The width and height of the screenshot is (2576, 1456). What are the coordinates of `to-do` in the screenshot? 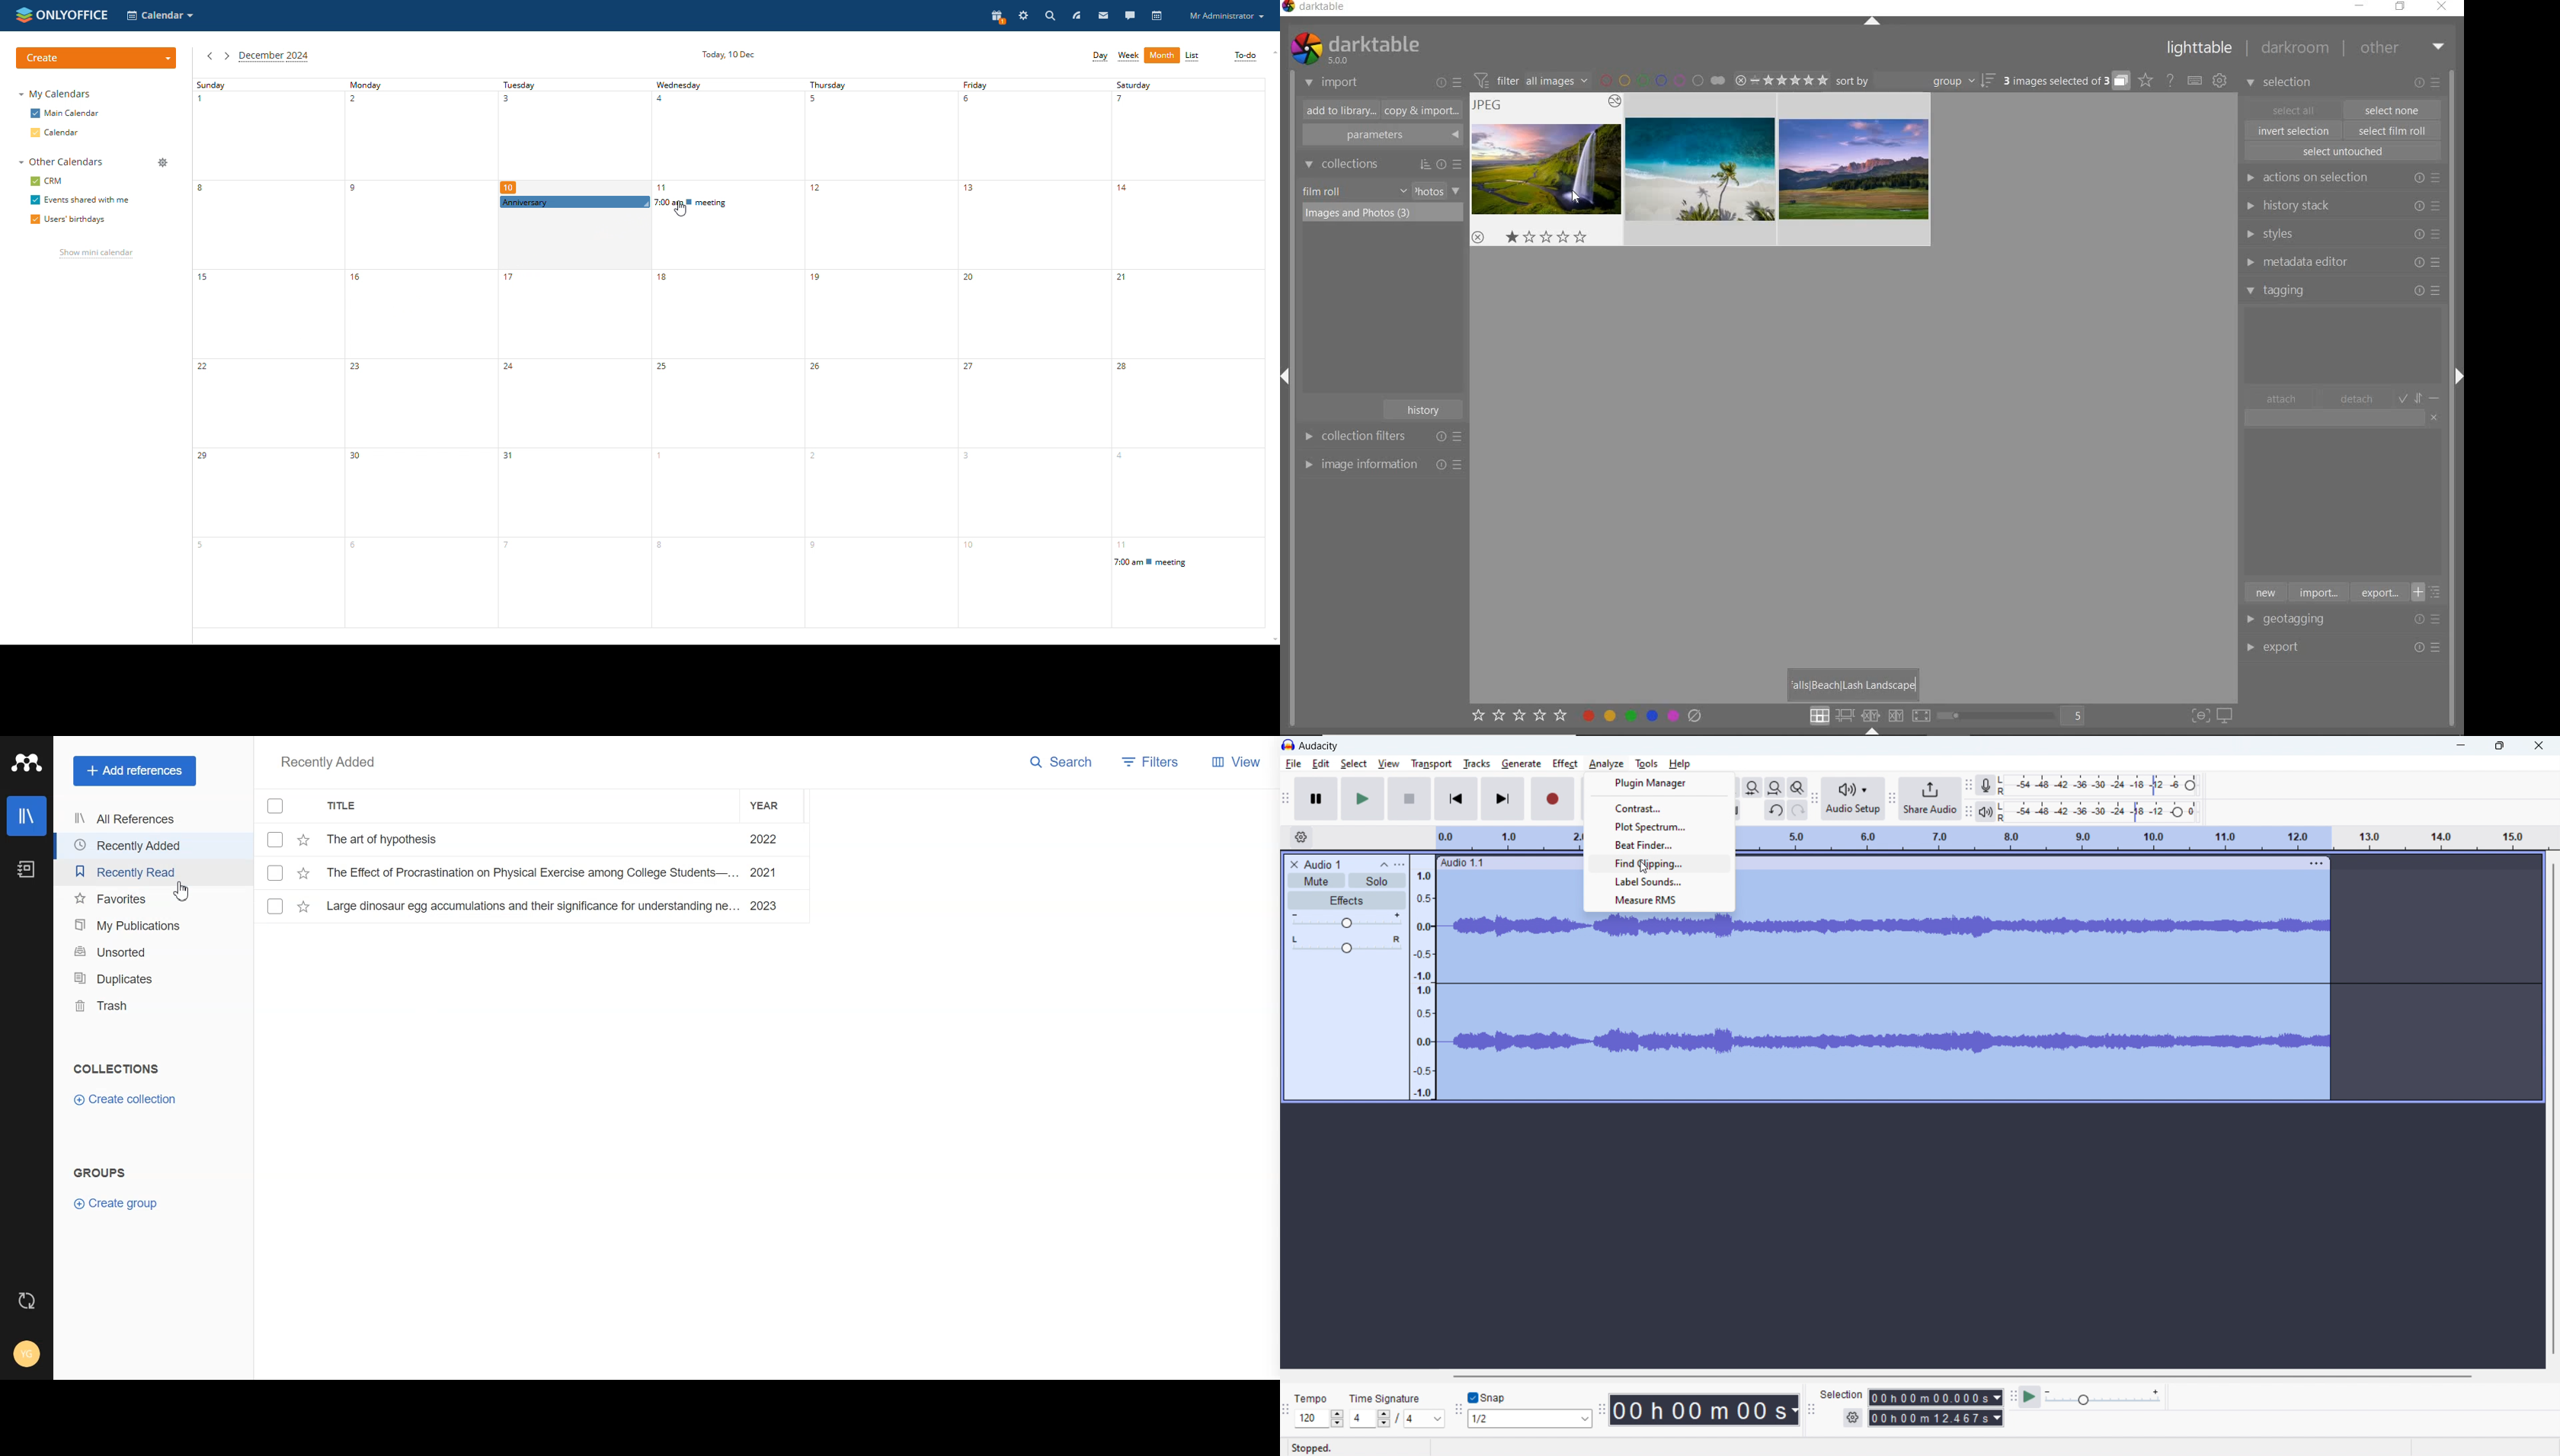 It's located at (1243, 56).